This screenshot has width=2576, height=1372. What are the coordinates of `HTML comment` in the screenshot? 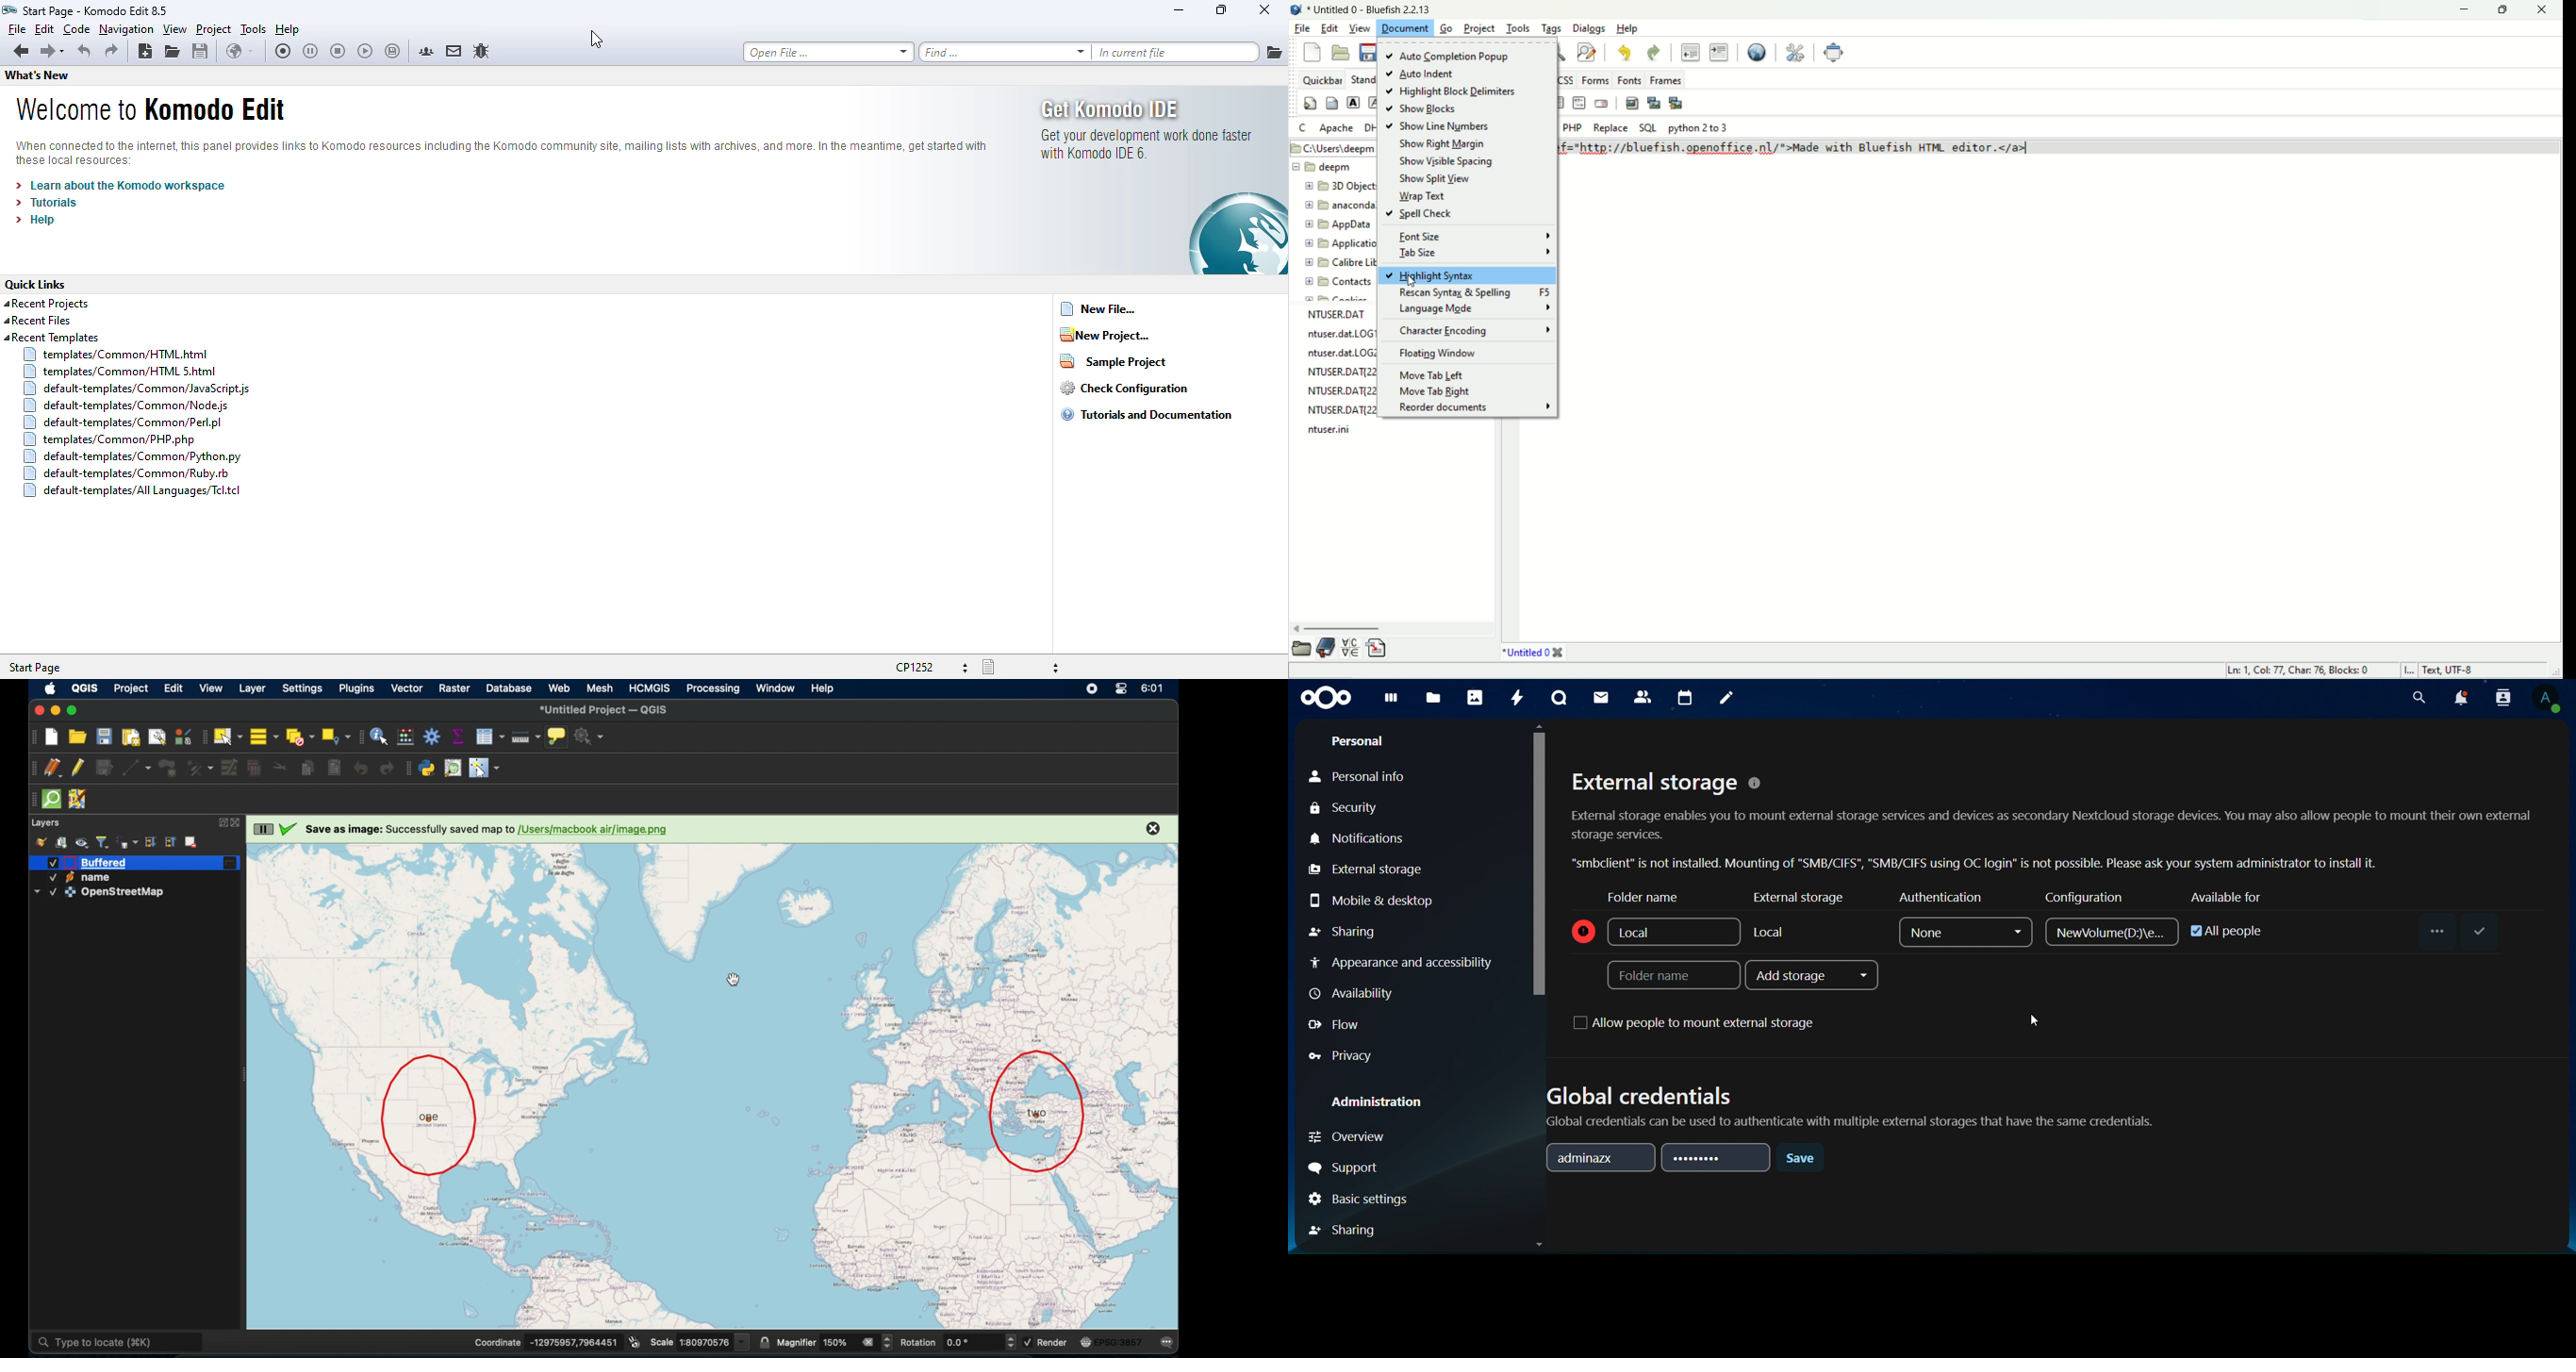 It's located at (1579, 104).